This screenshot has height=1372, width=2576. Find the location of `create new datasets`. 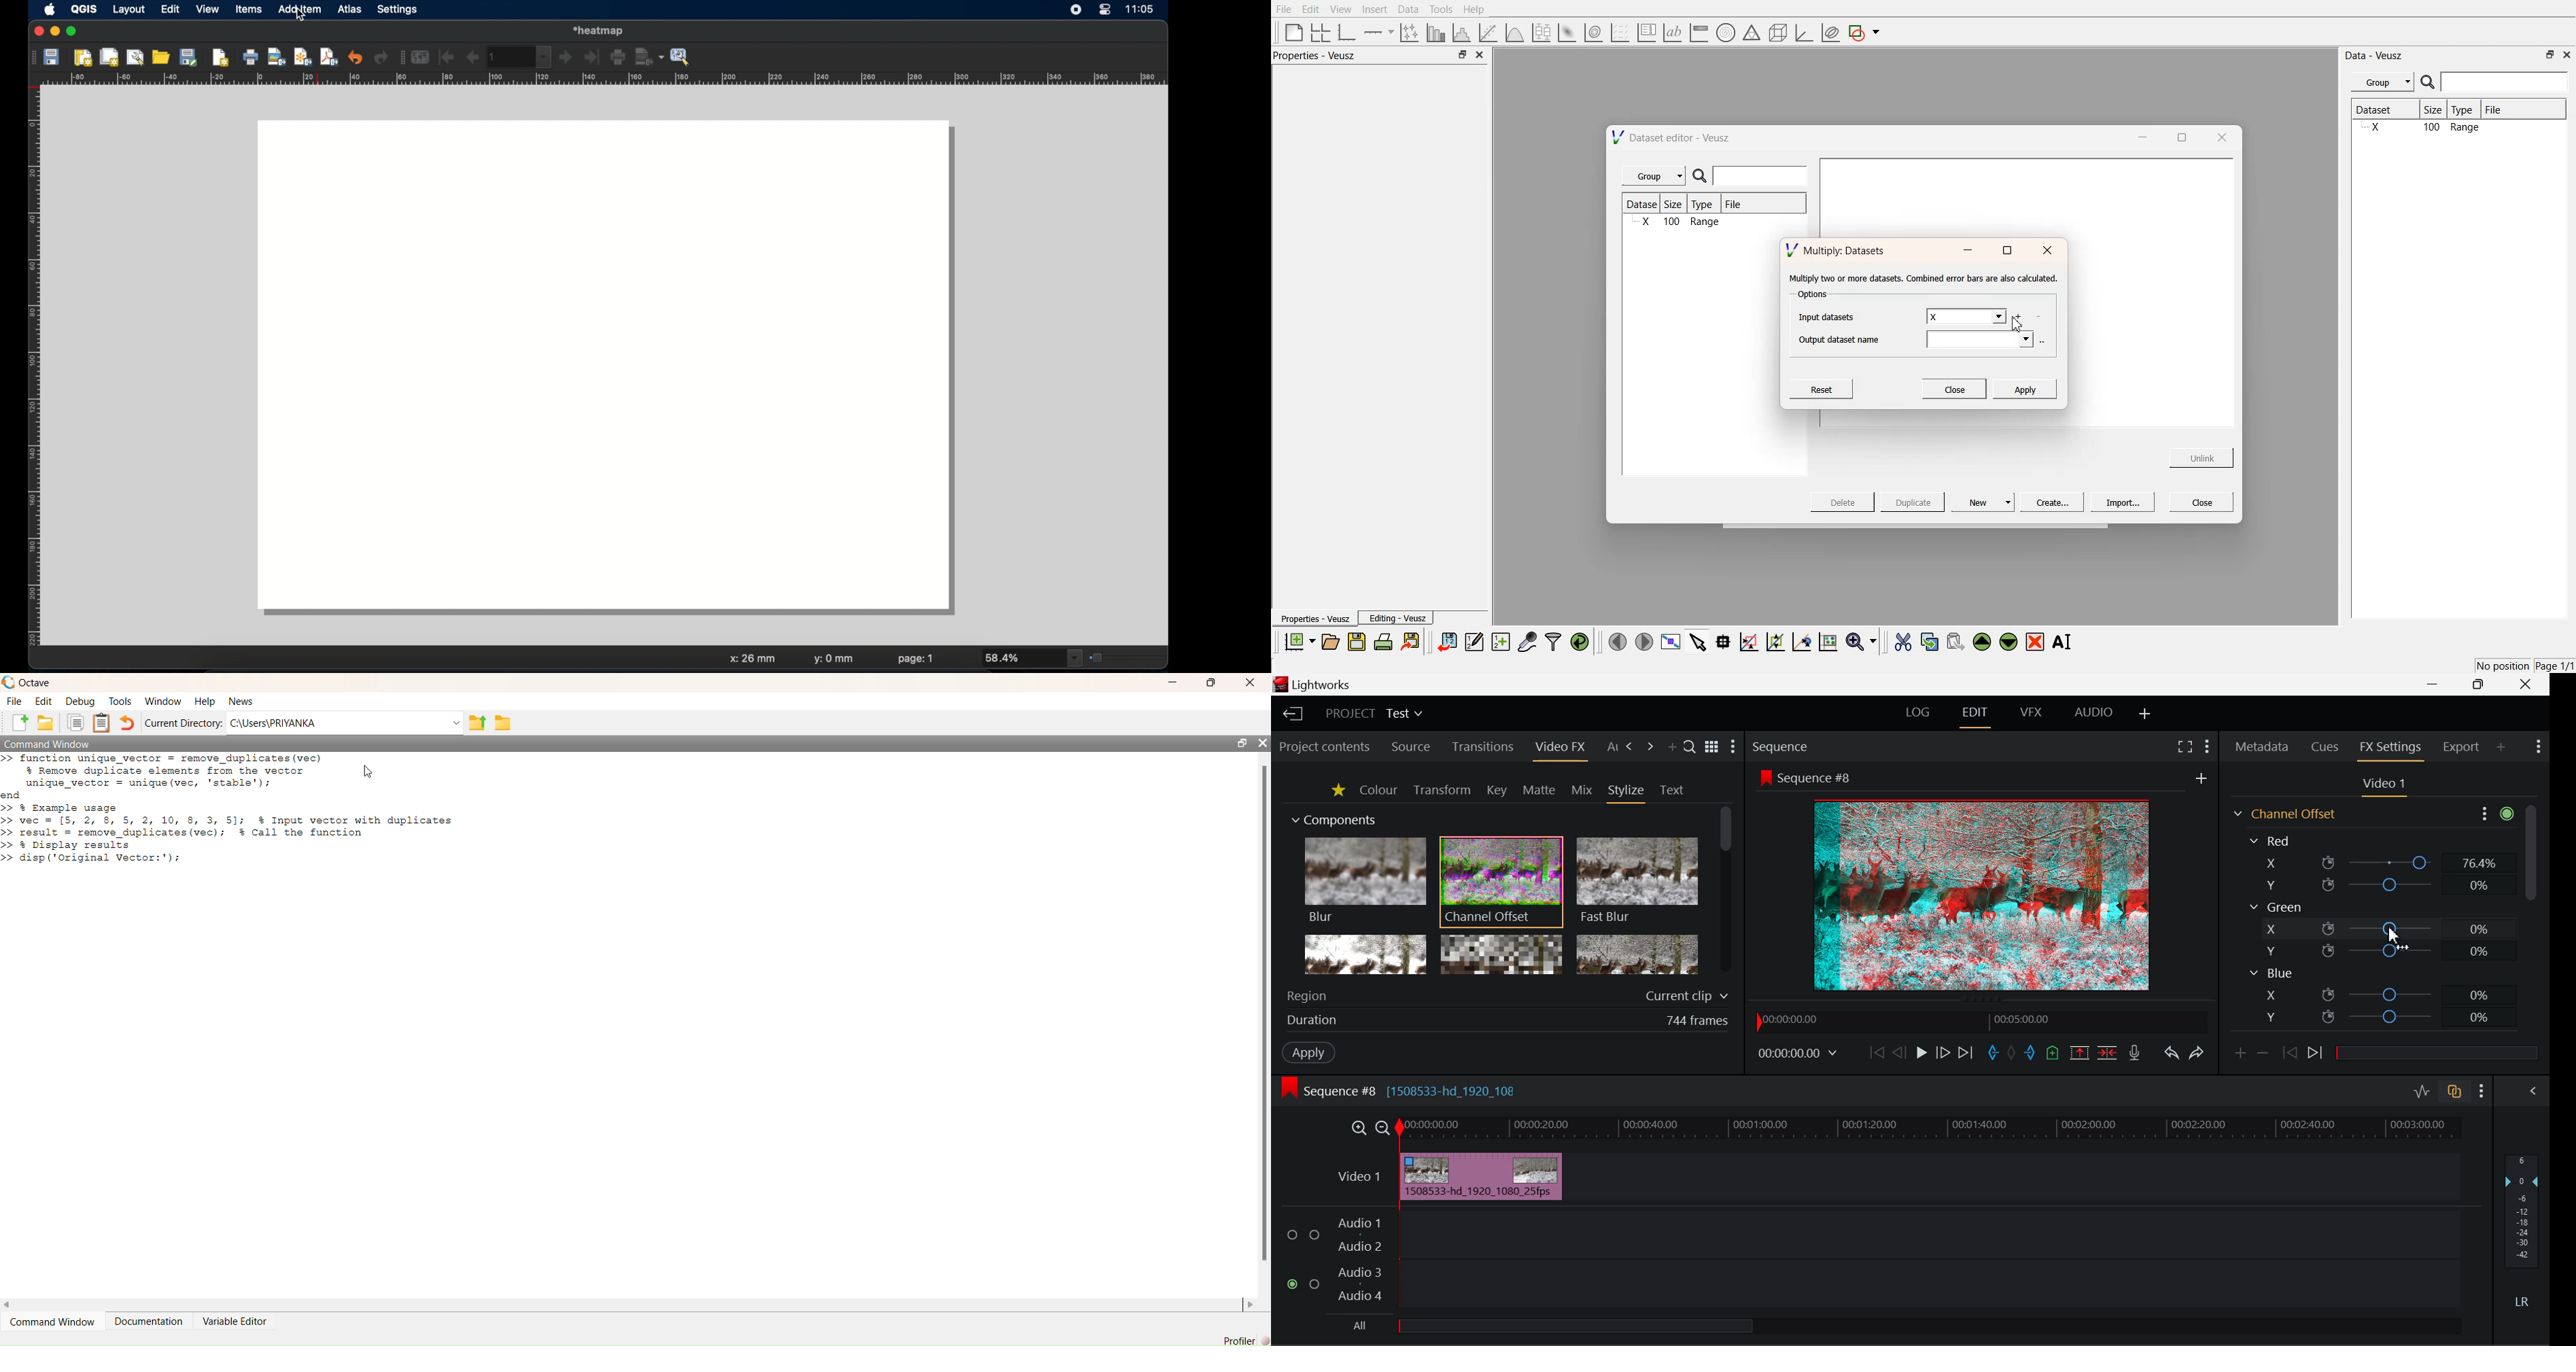

create new datasets is located at coordinates (1501, 642).